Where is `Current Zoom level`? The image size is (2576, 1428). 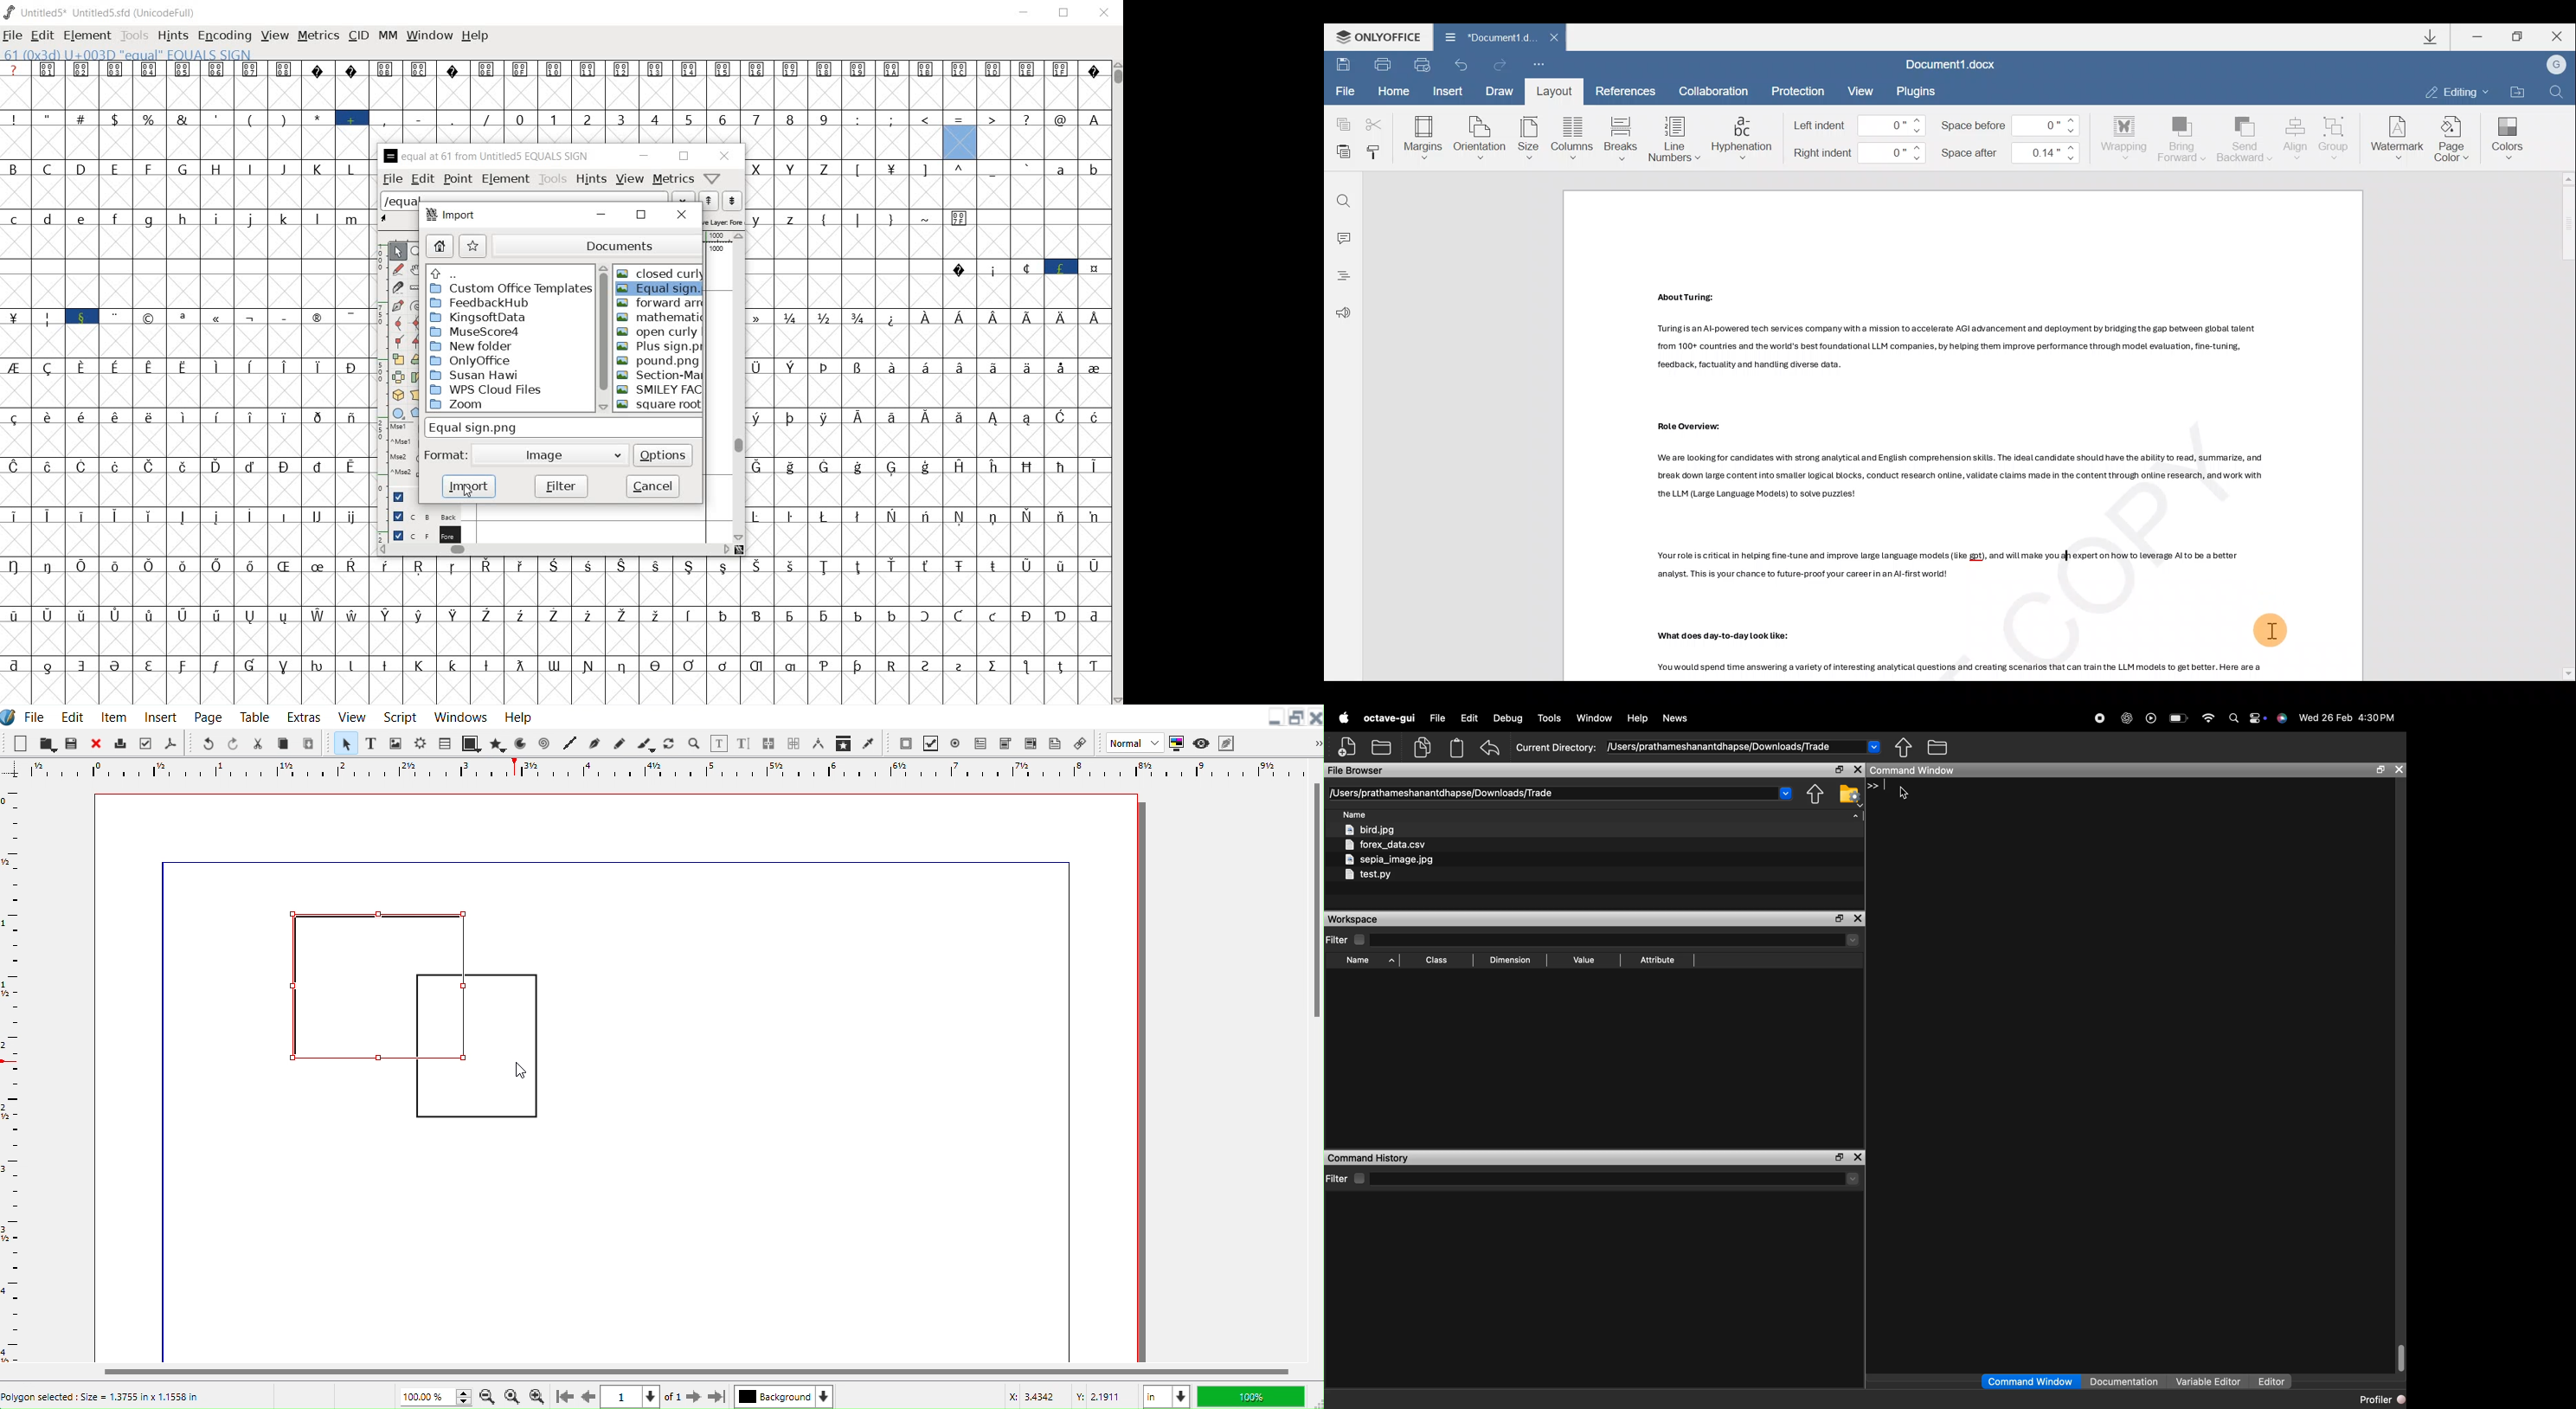
Current Zoom level is located at coordinates (437, 1396).